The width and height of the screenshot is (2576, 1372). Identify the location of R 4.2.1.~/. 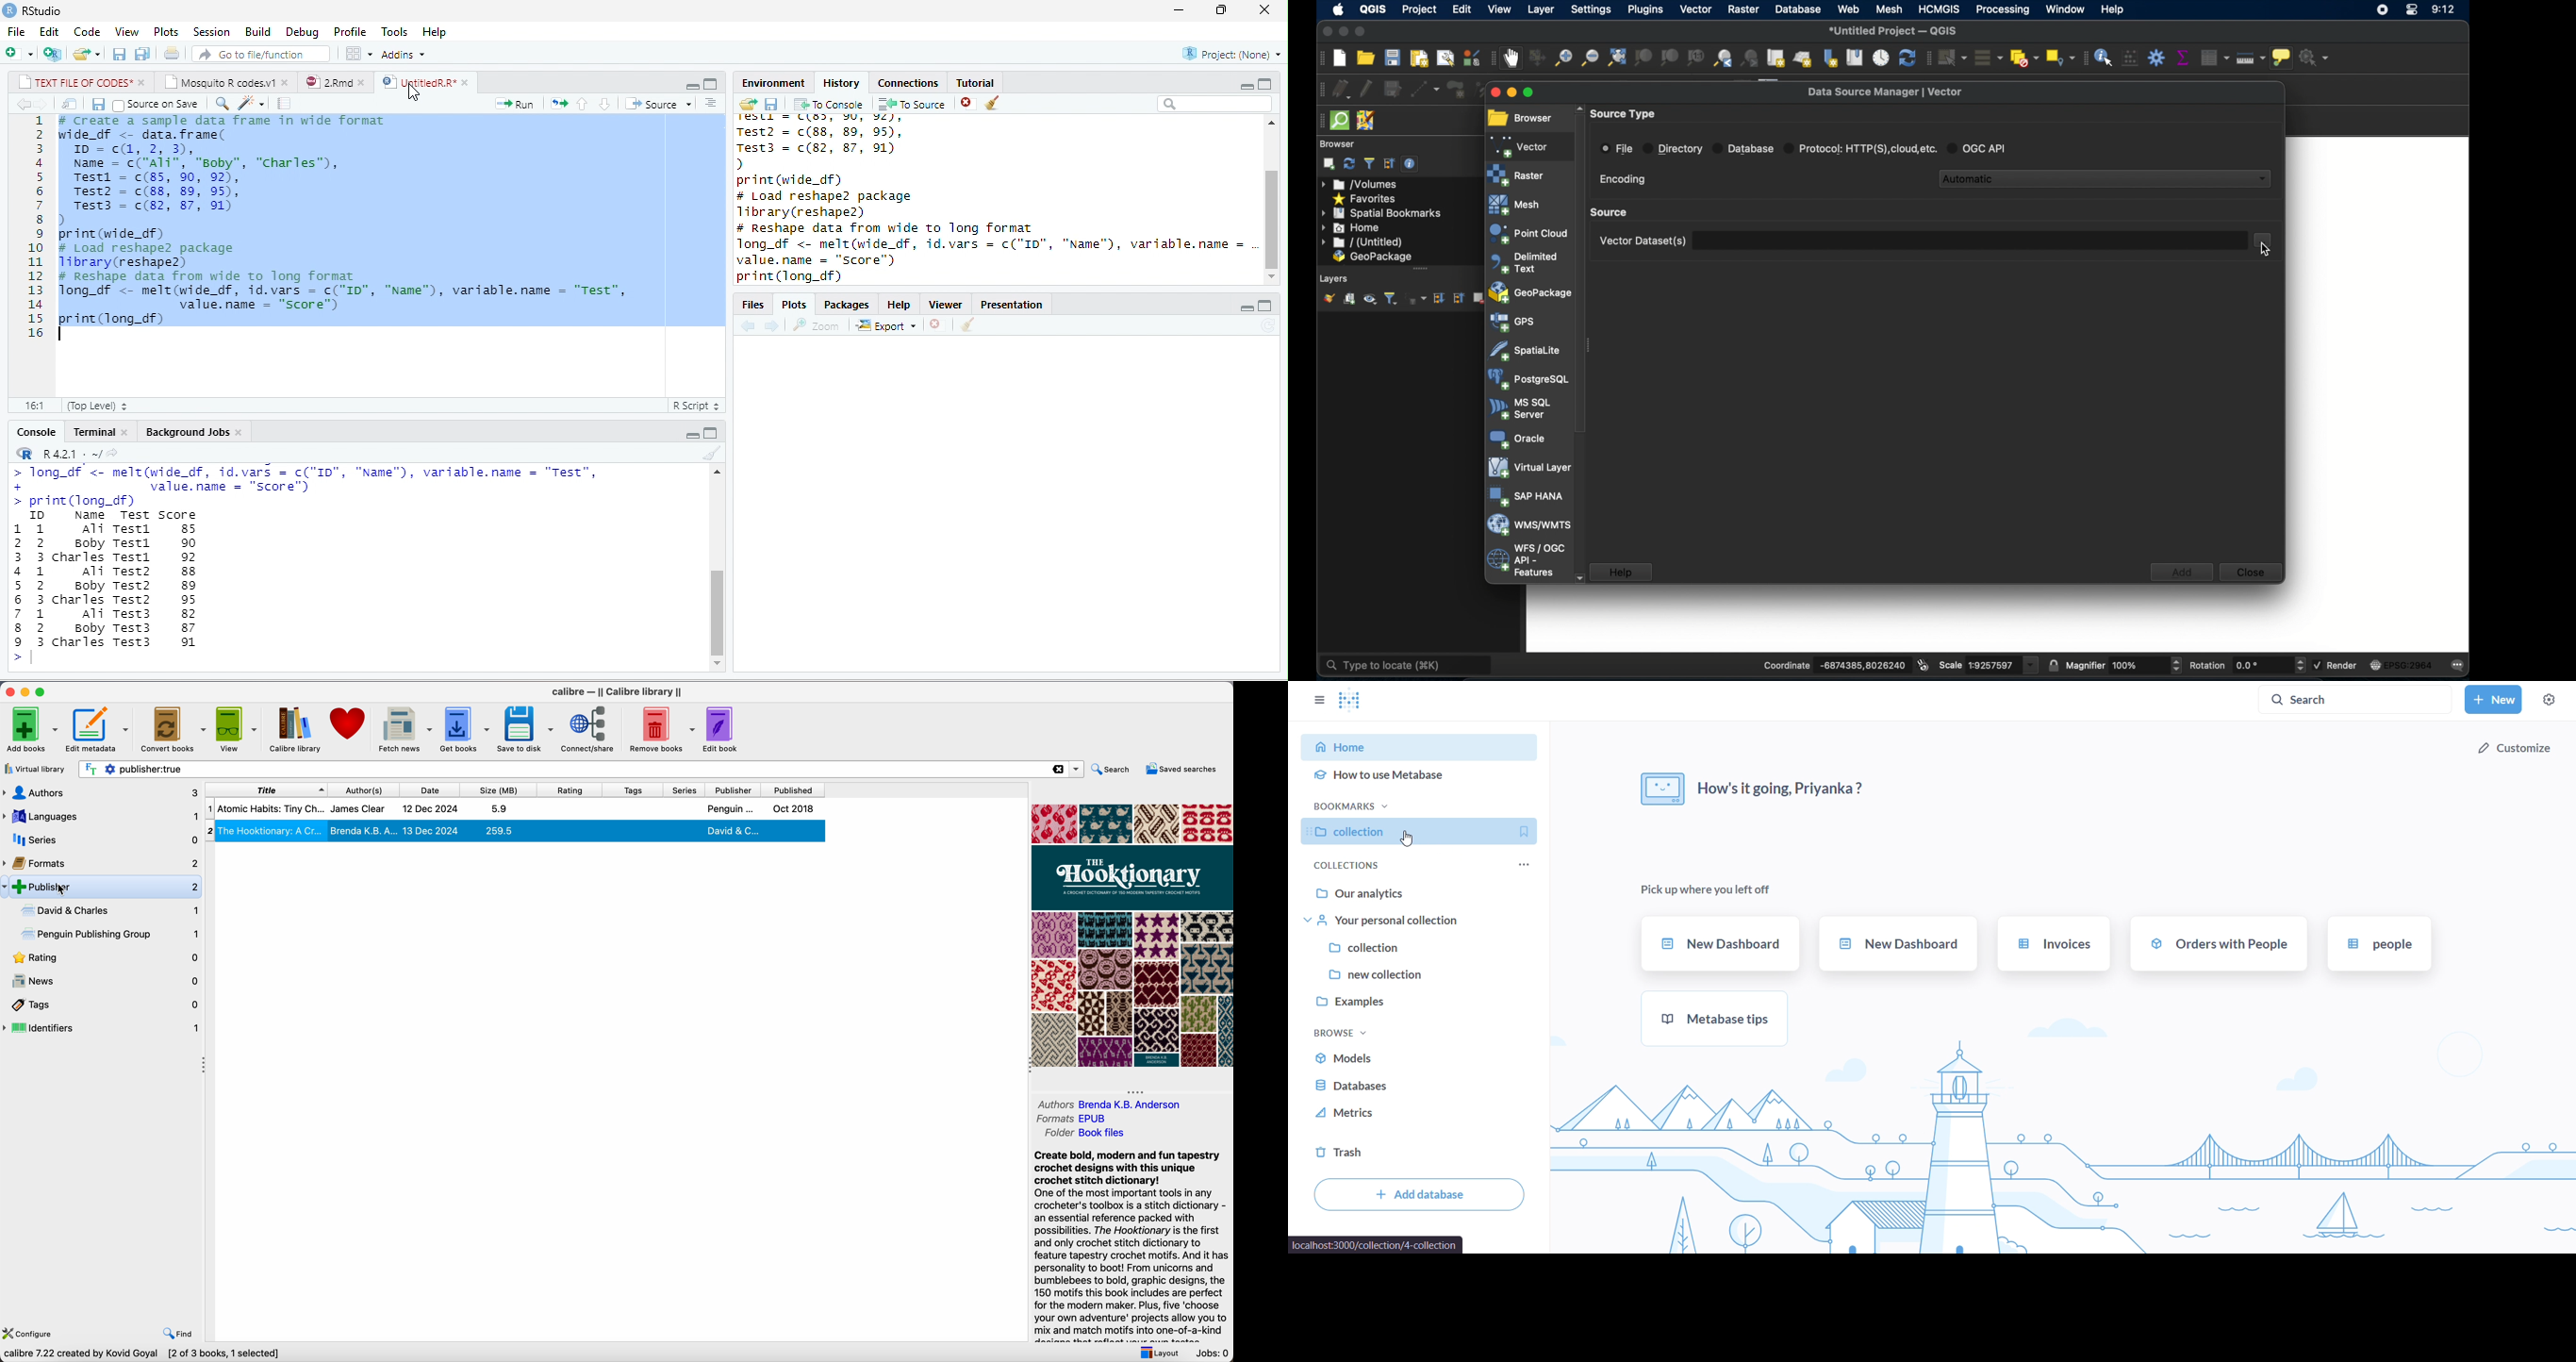
(68, 453).